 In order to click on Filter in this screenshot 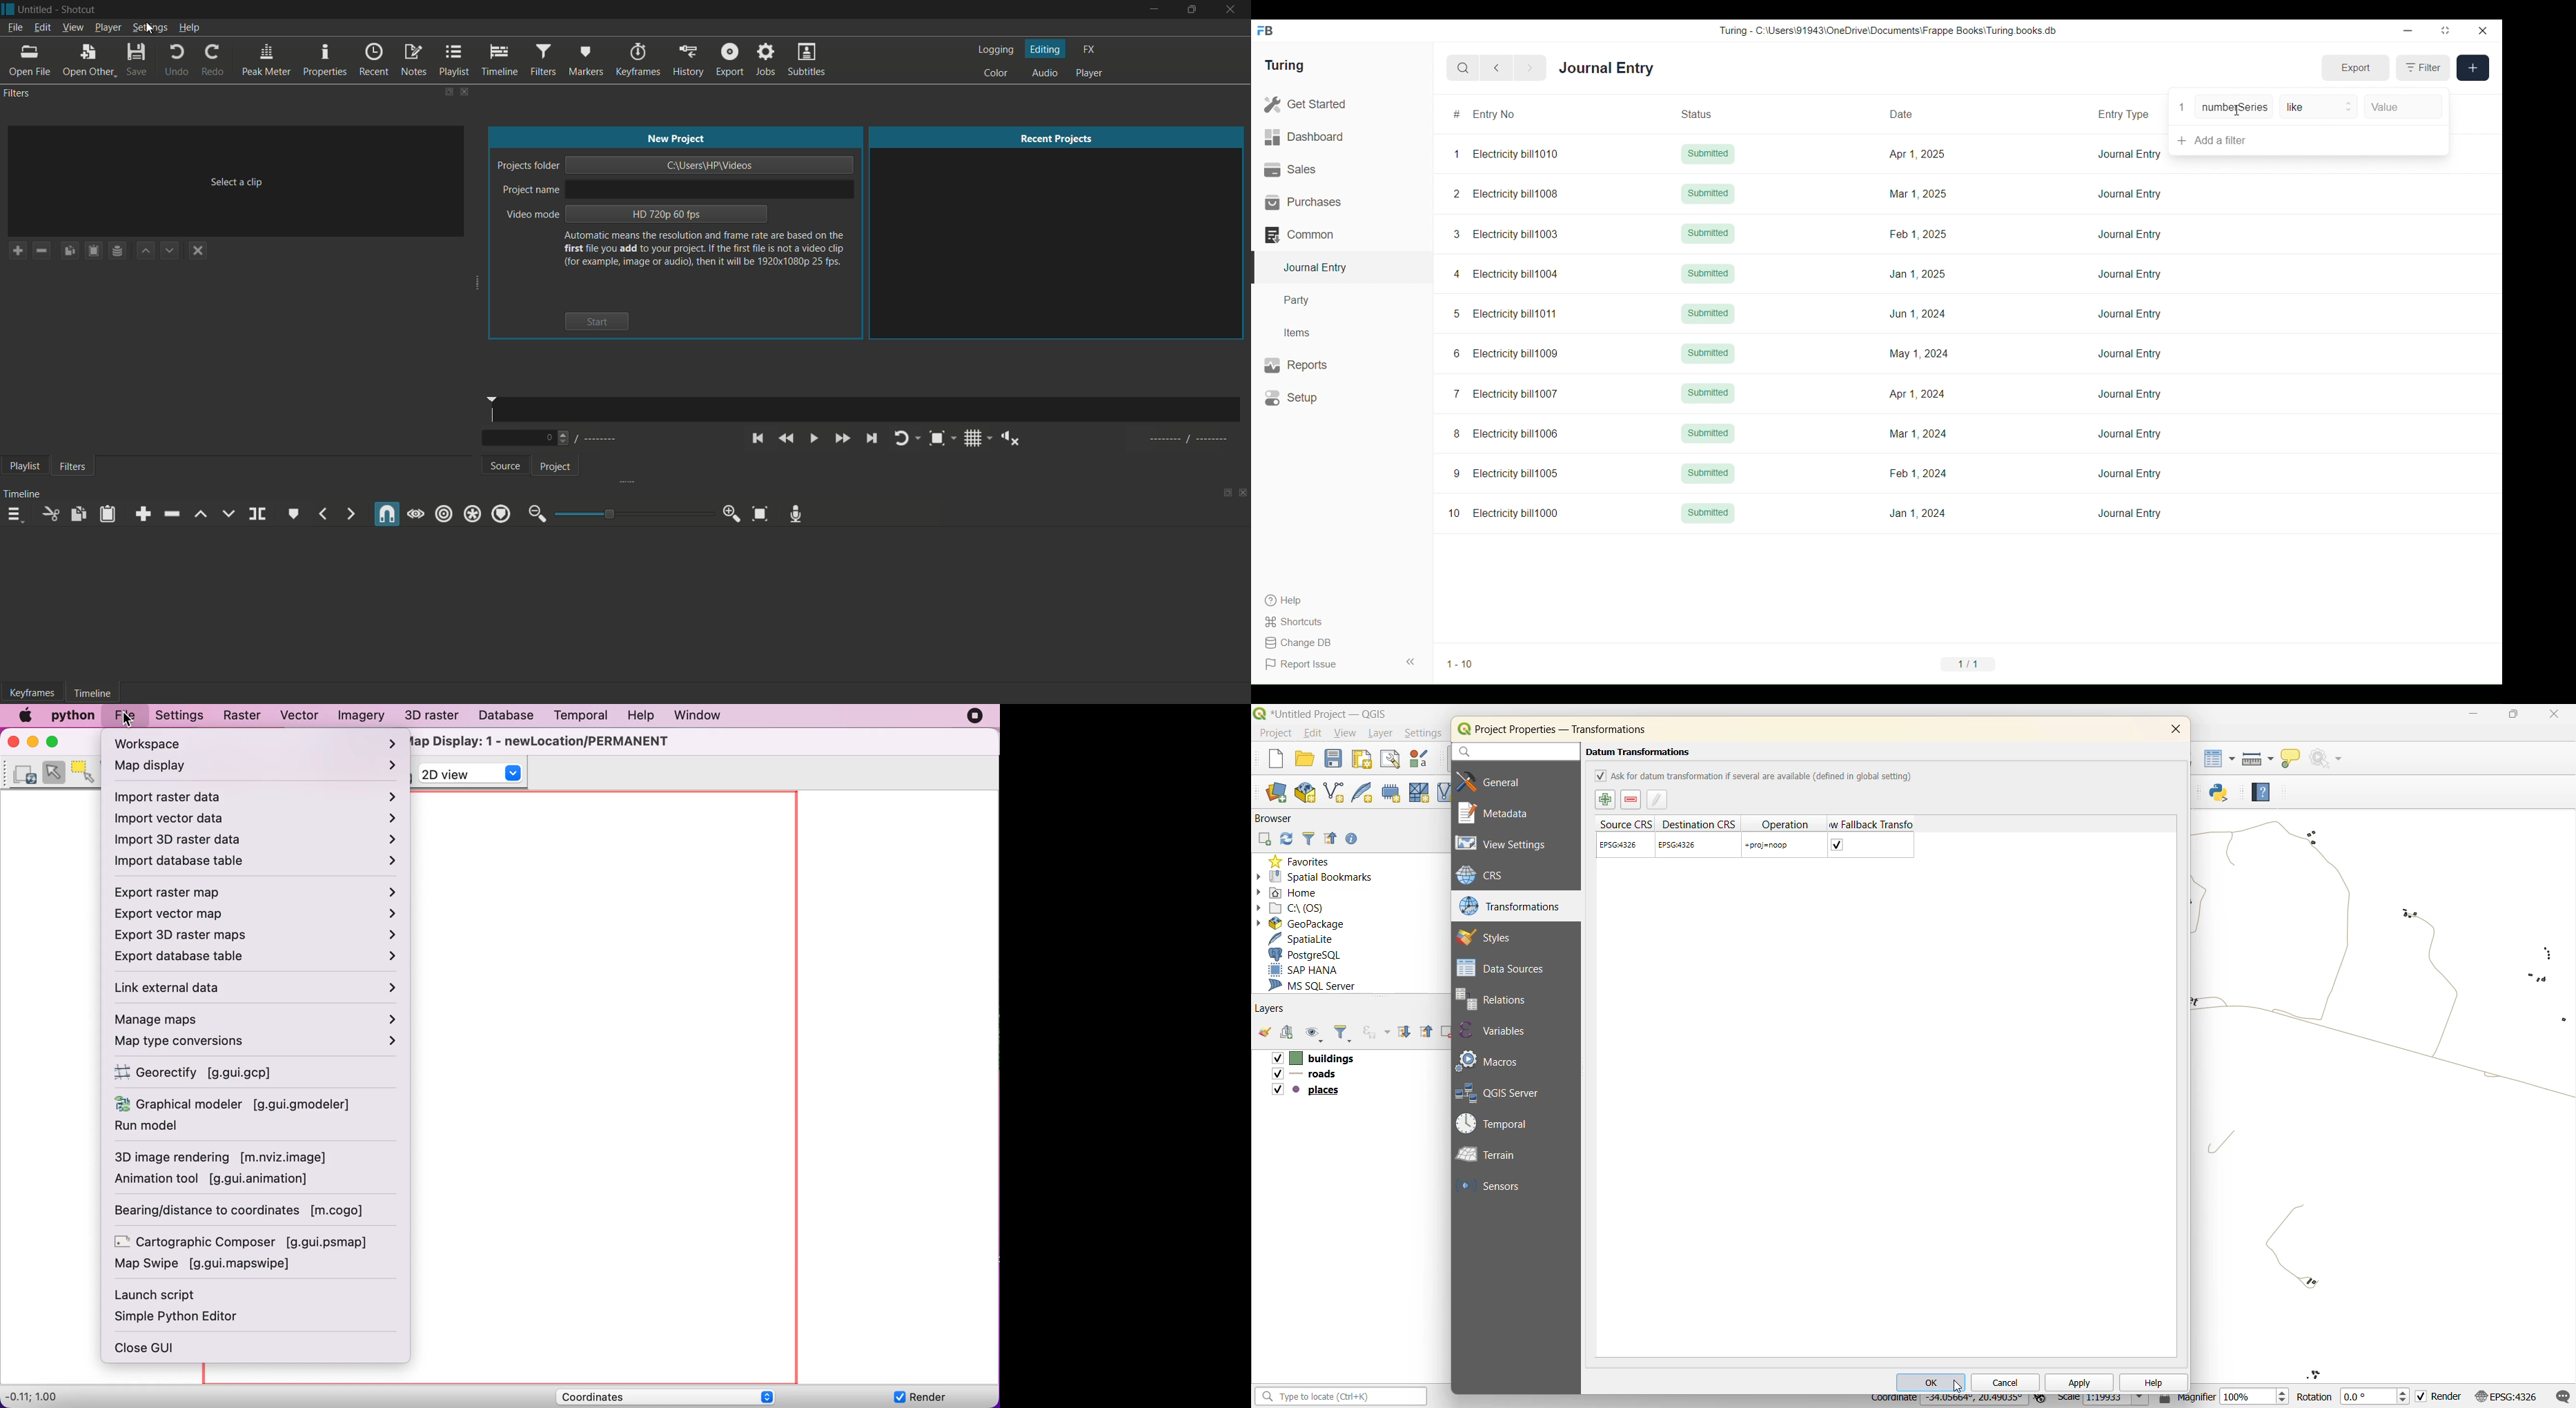, I will do `click(2424, 68)`.